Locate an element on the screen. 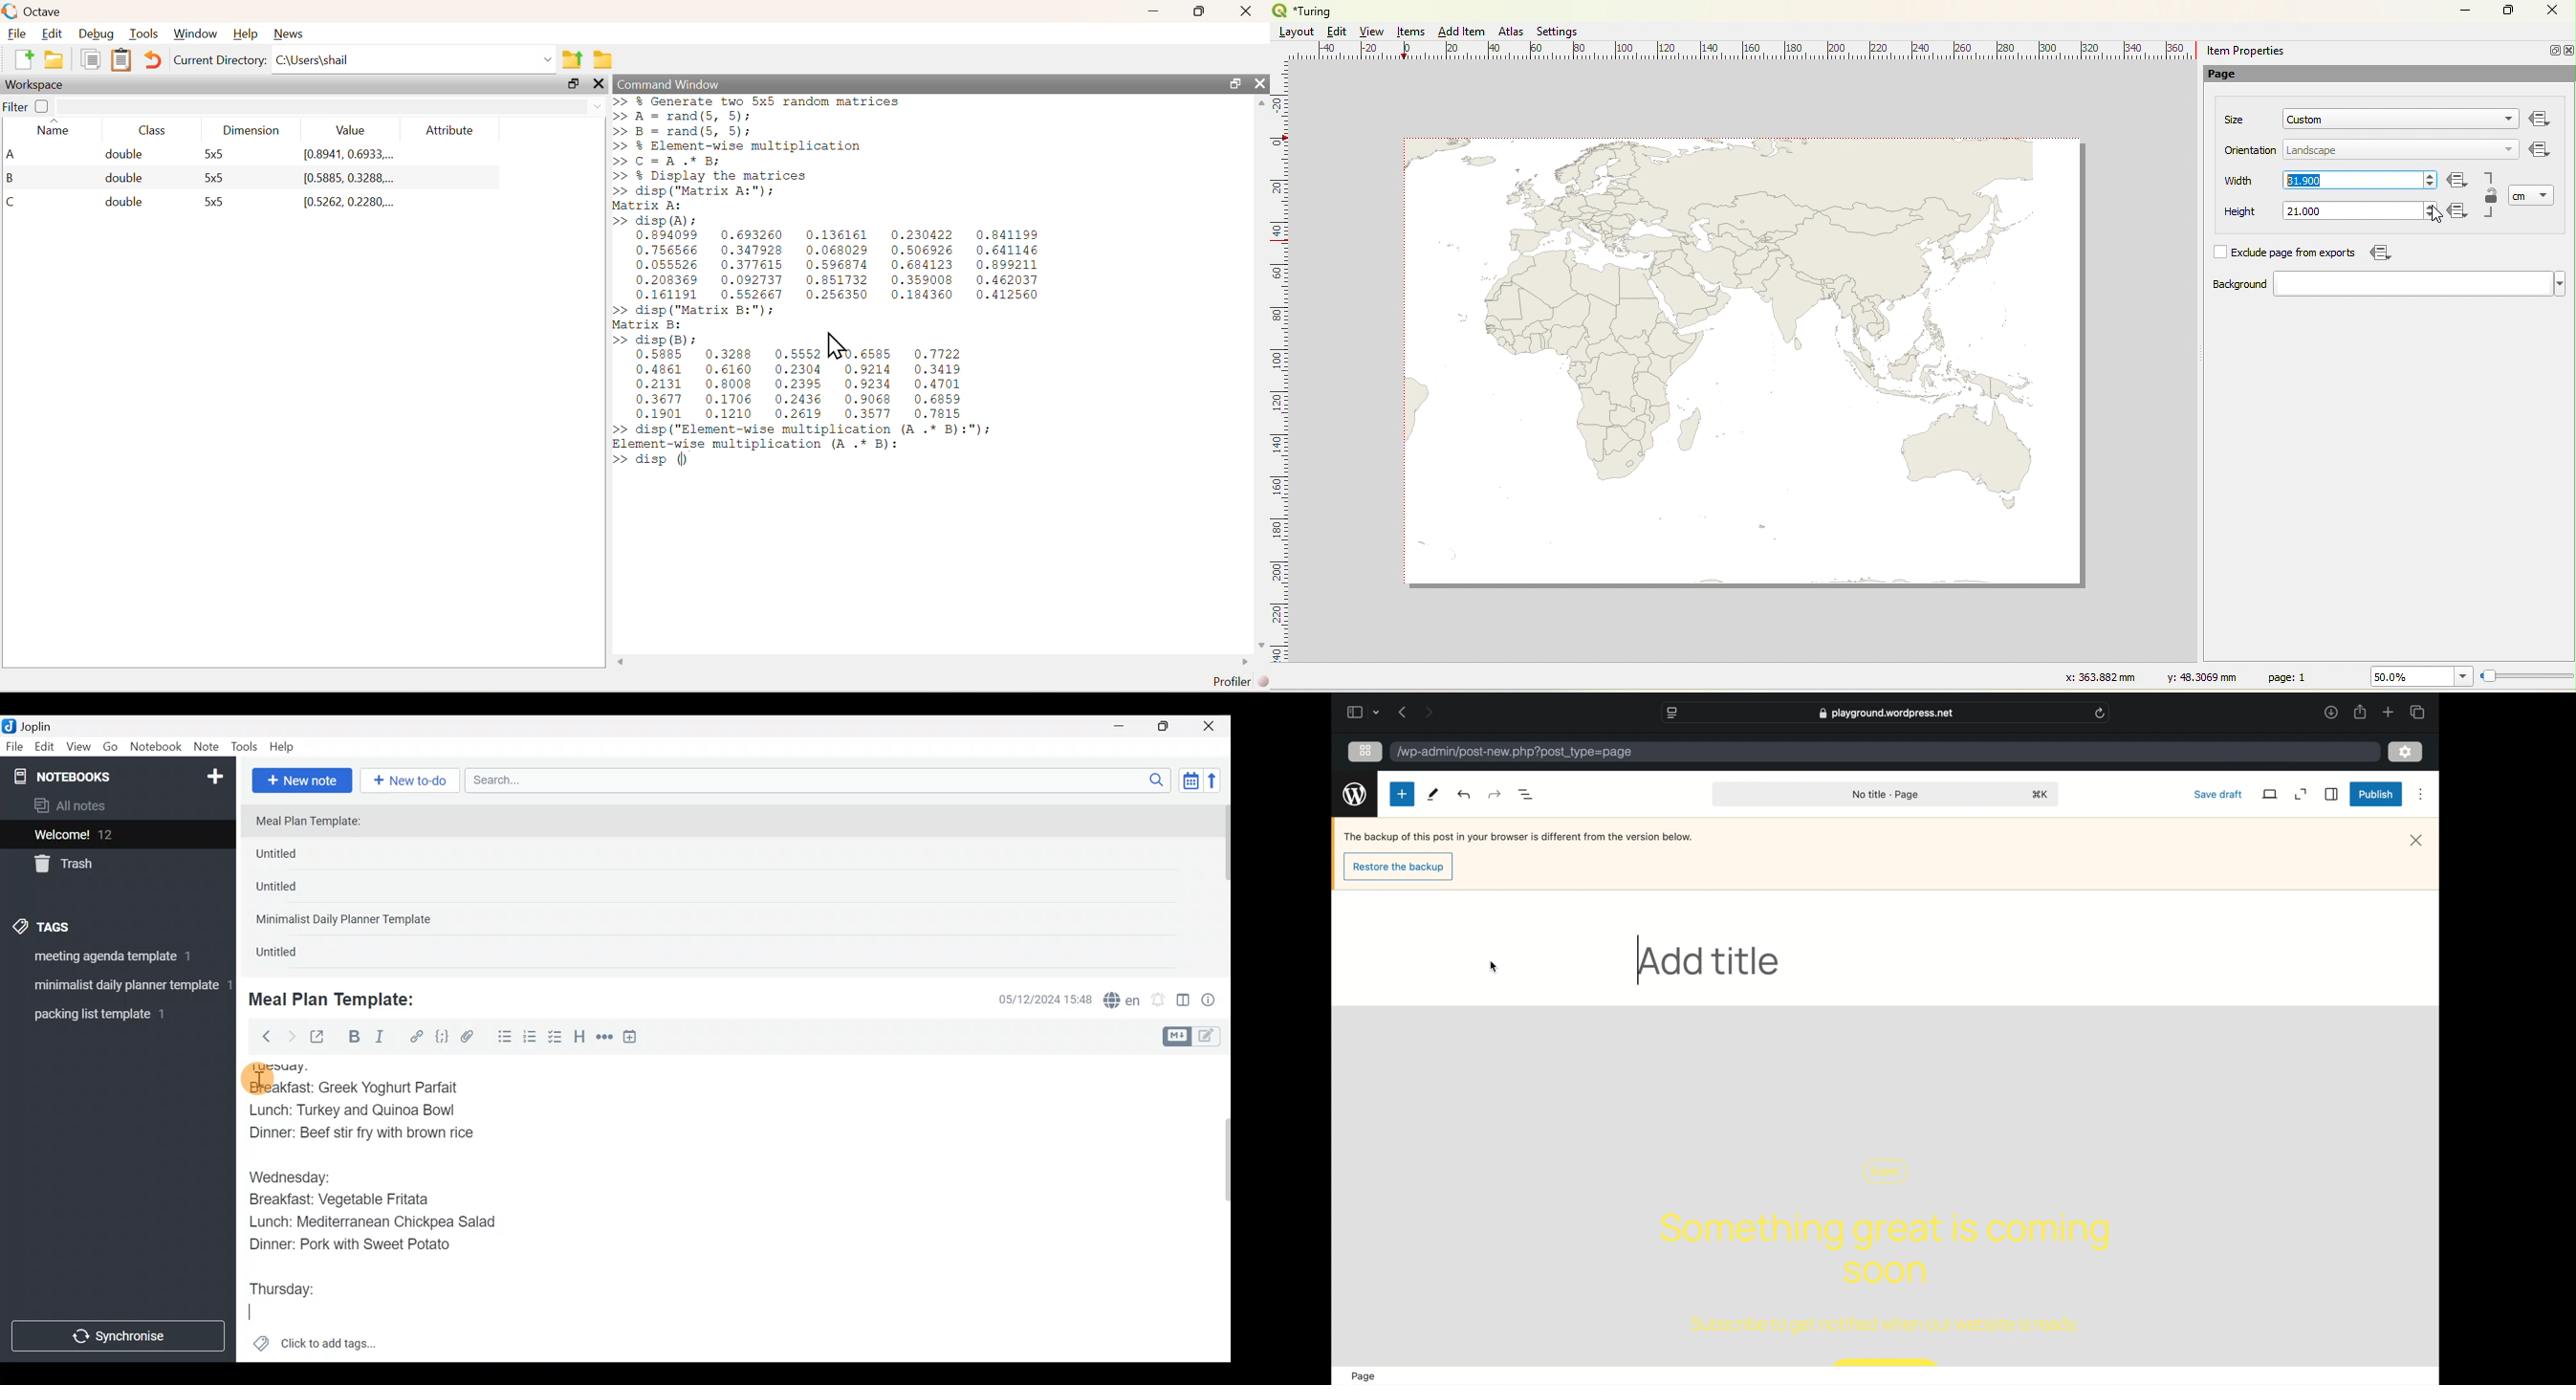 Image resolution: width=2576 pixels, height=1400 pixels. Attach file is located at coordinates (471, 1038).